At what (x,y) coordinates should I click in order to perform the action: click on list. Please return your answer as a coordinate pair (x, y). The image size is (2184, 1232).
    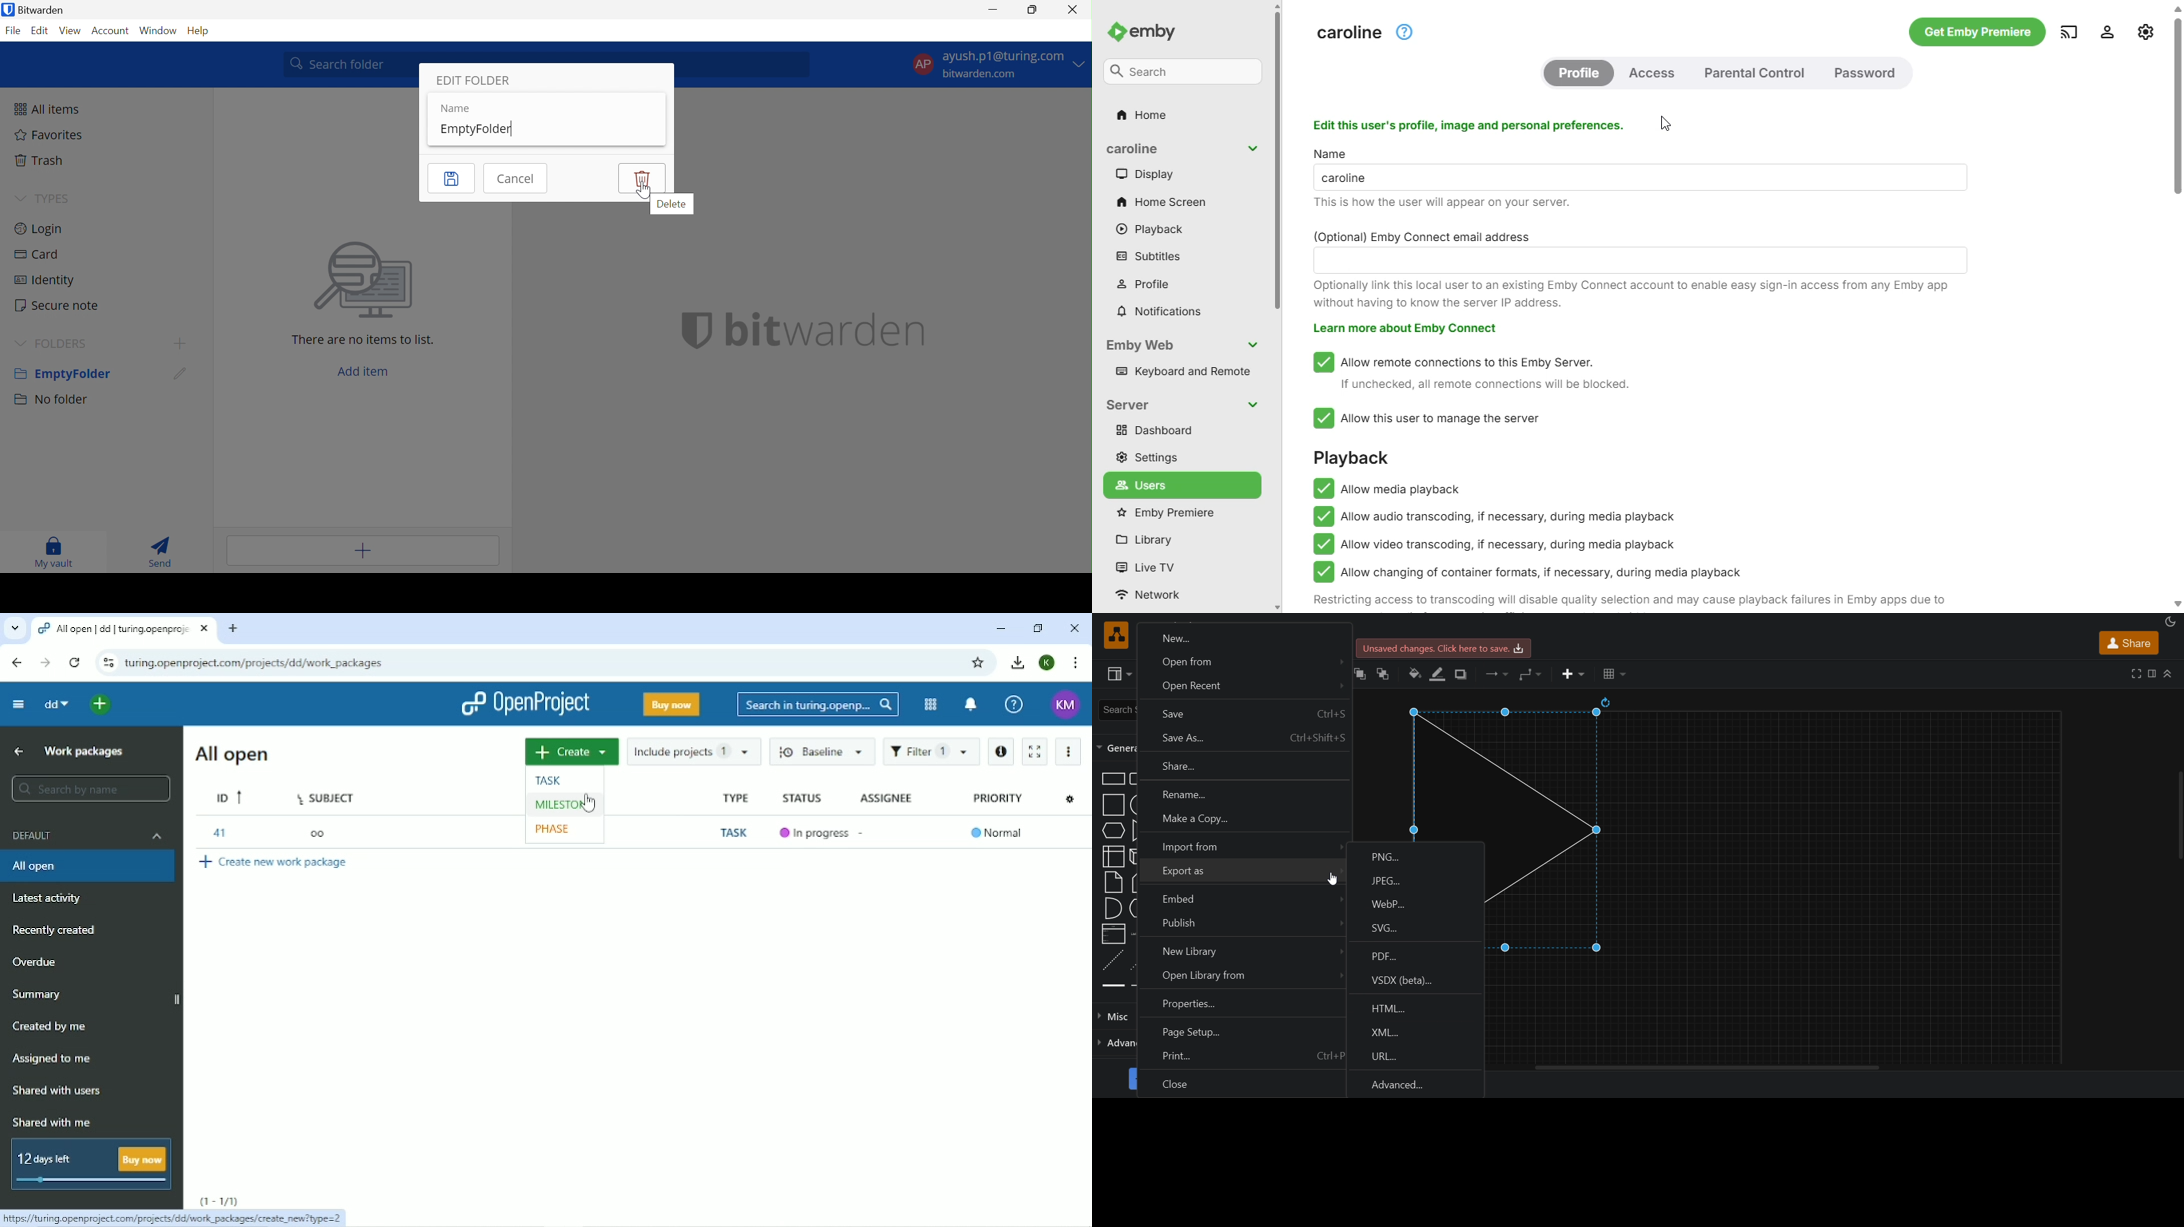
    Looking at the image, I should click on (1114, 934).